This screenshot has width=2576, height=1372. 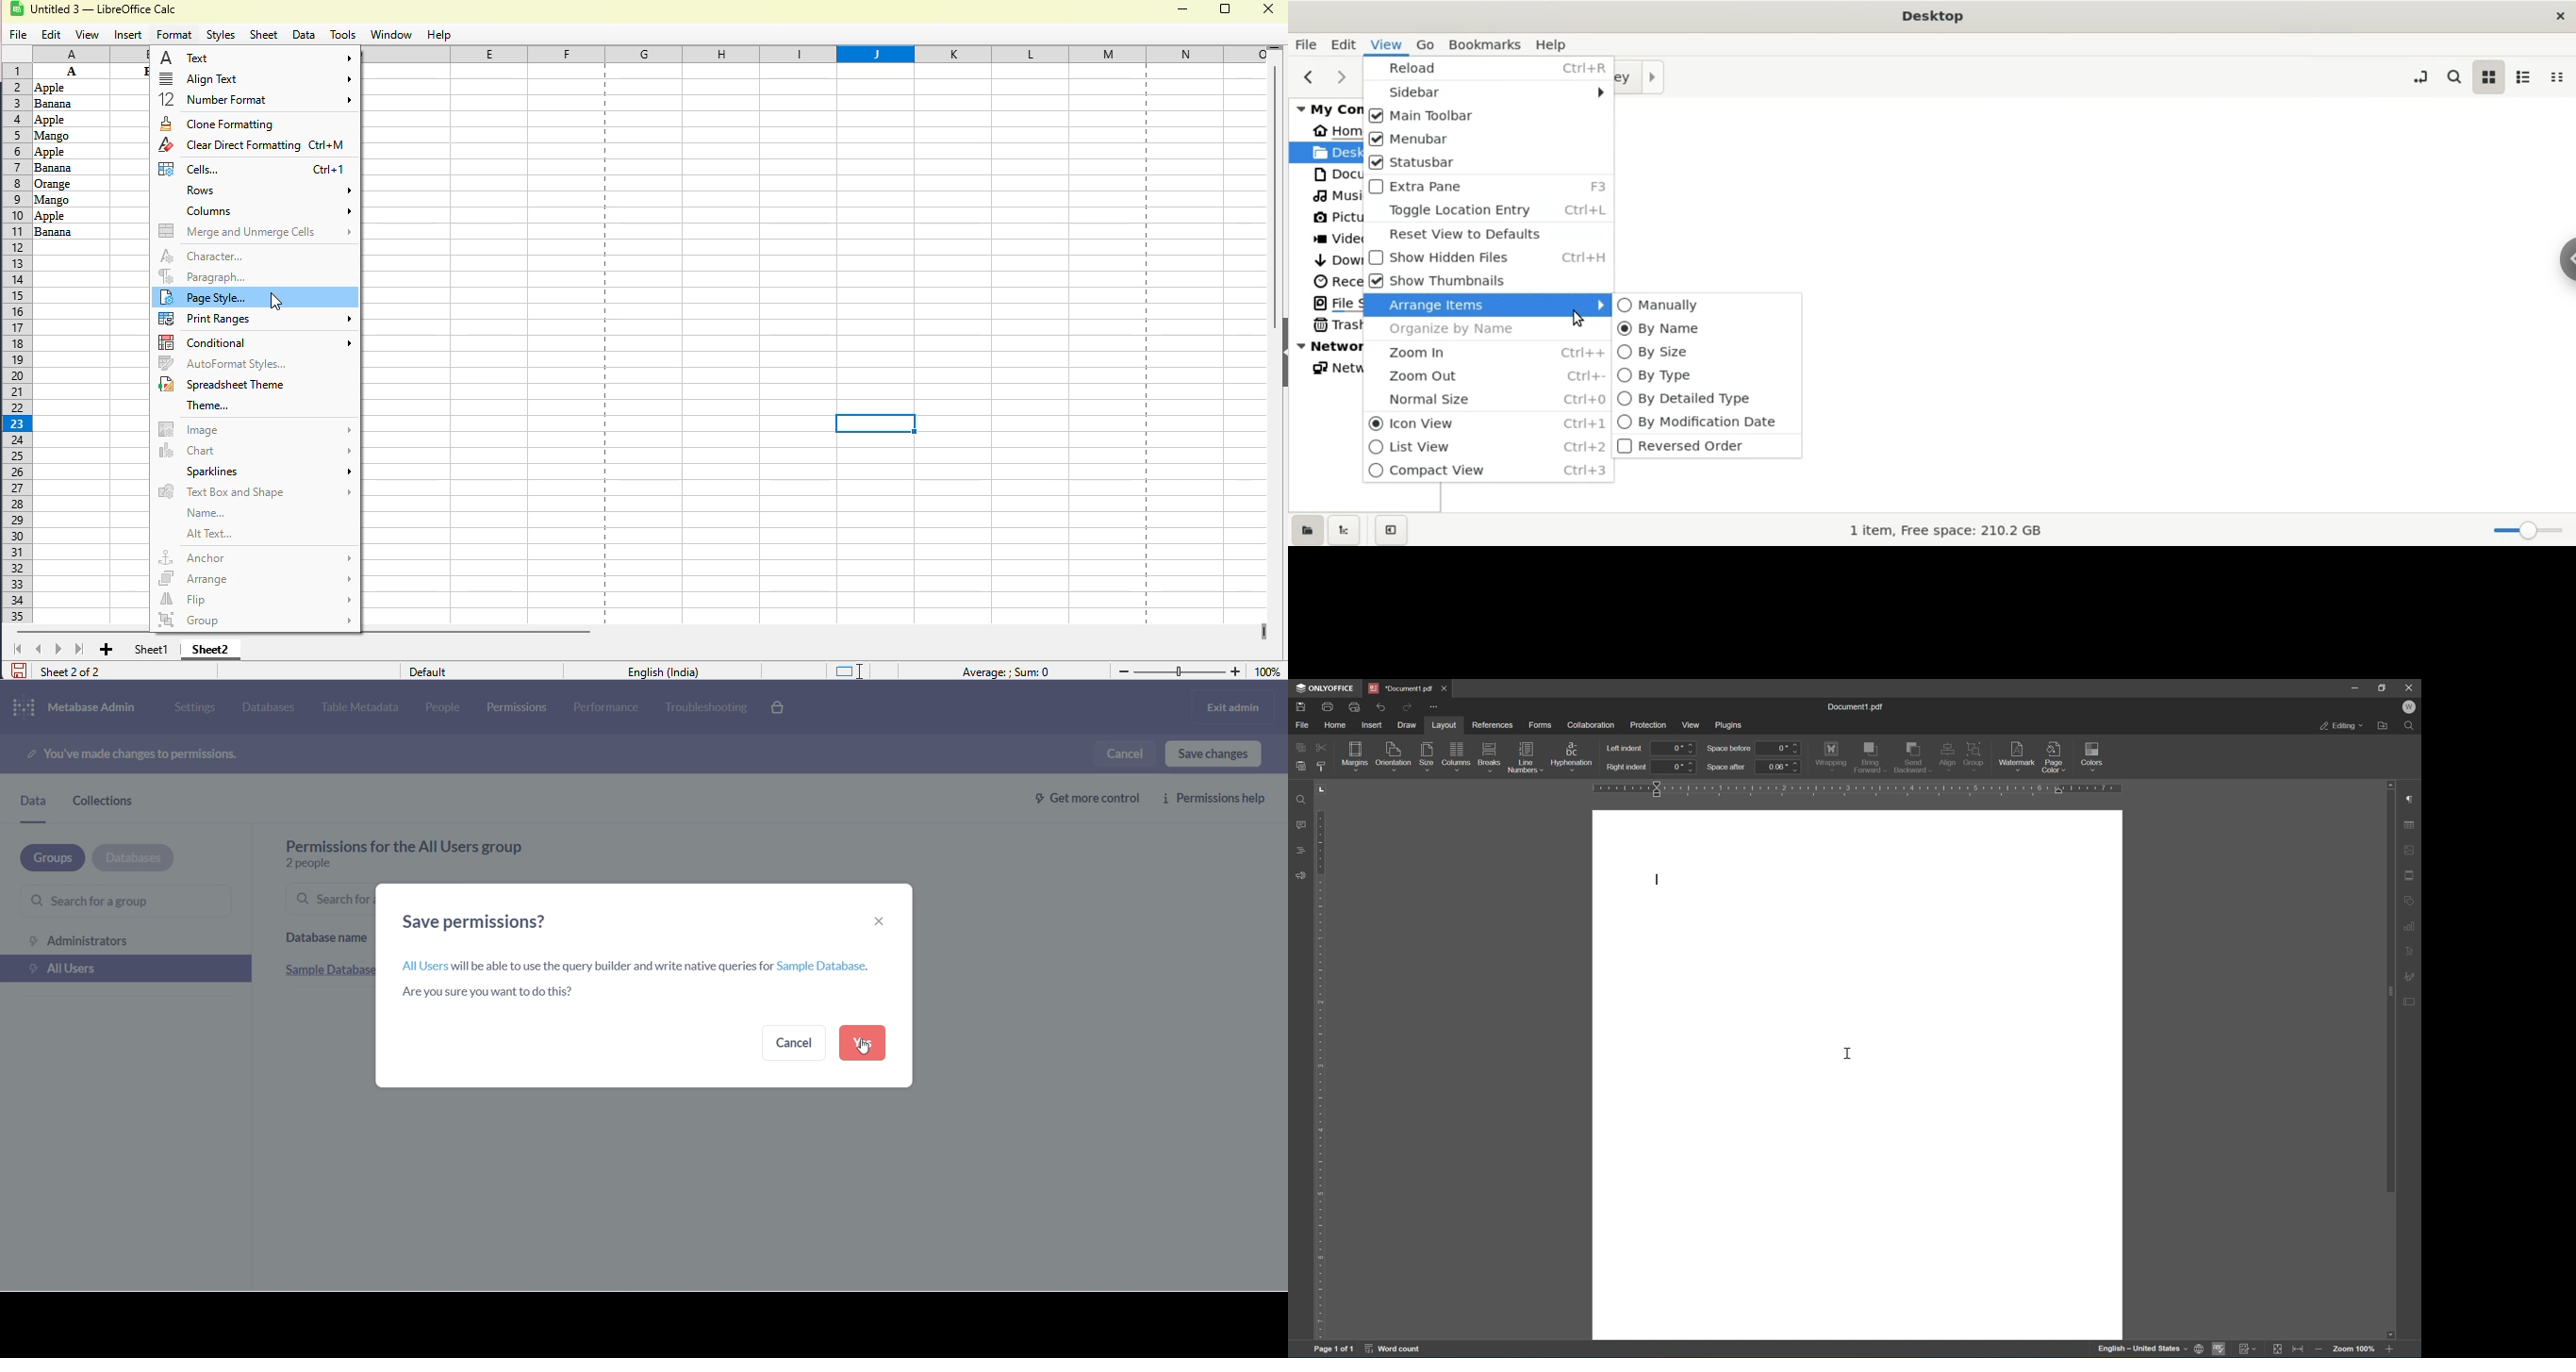 What do you see at coordinates (1321, 748) in the screenshot?
I see `field` at bounding box center [1321, 748].